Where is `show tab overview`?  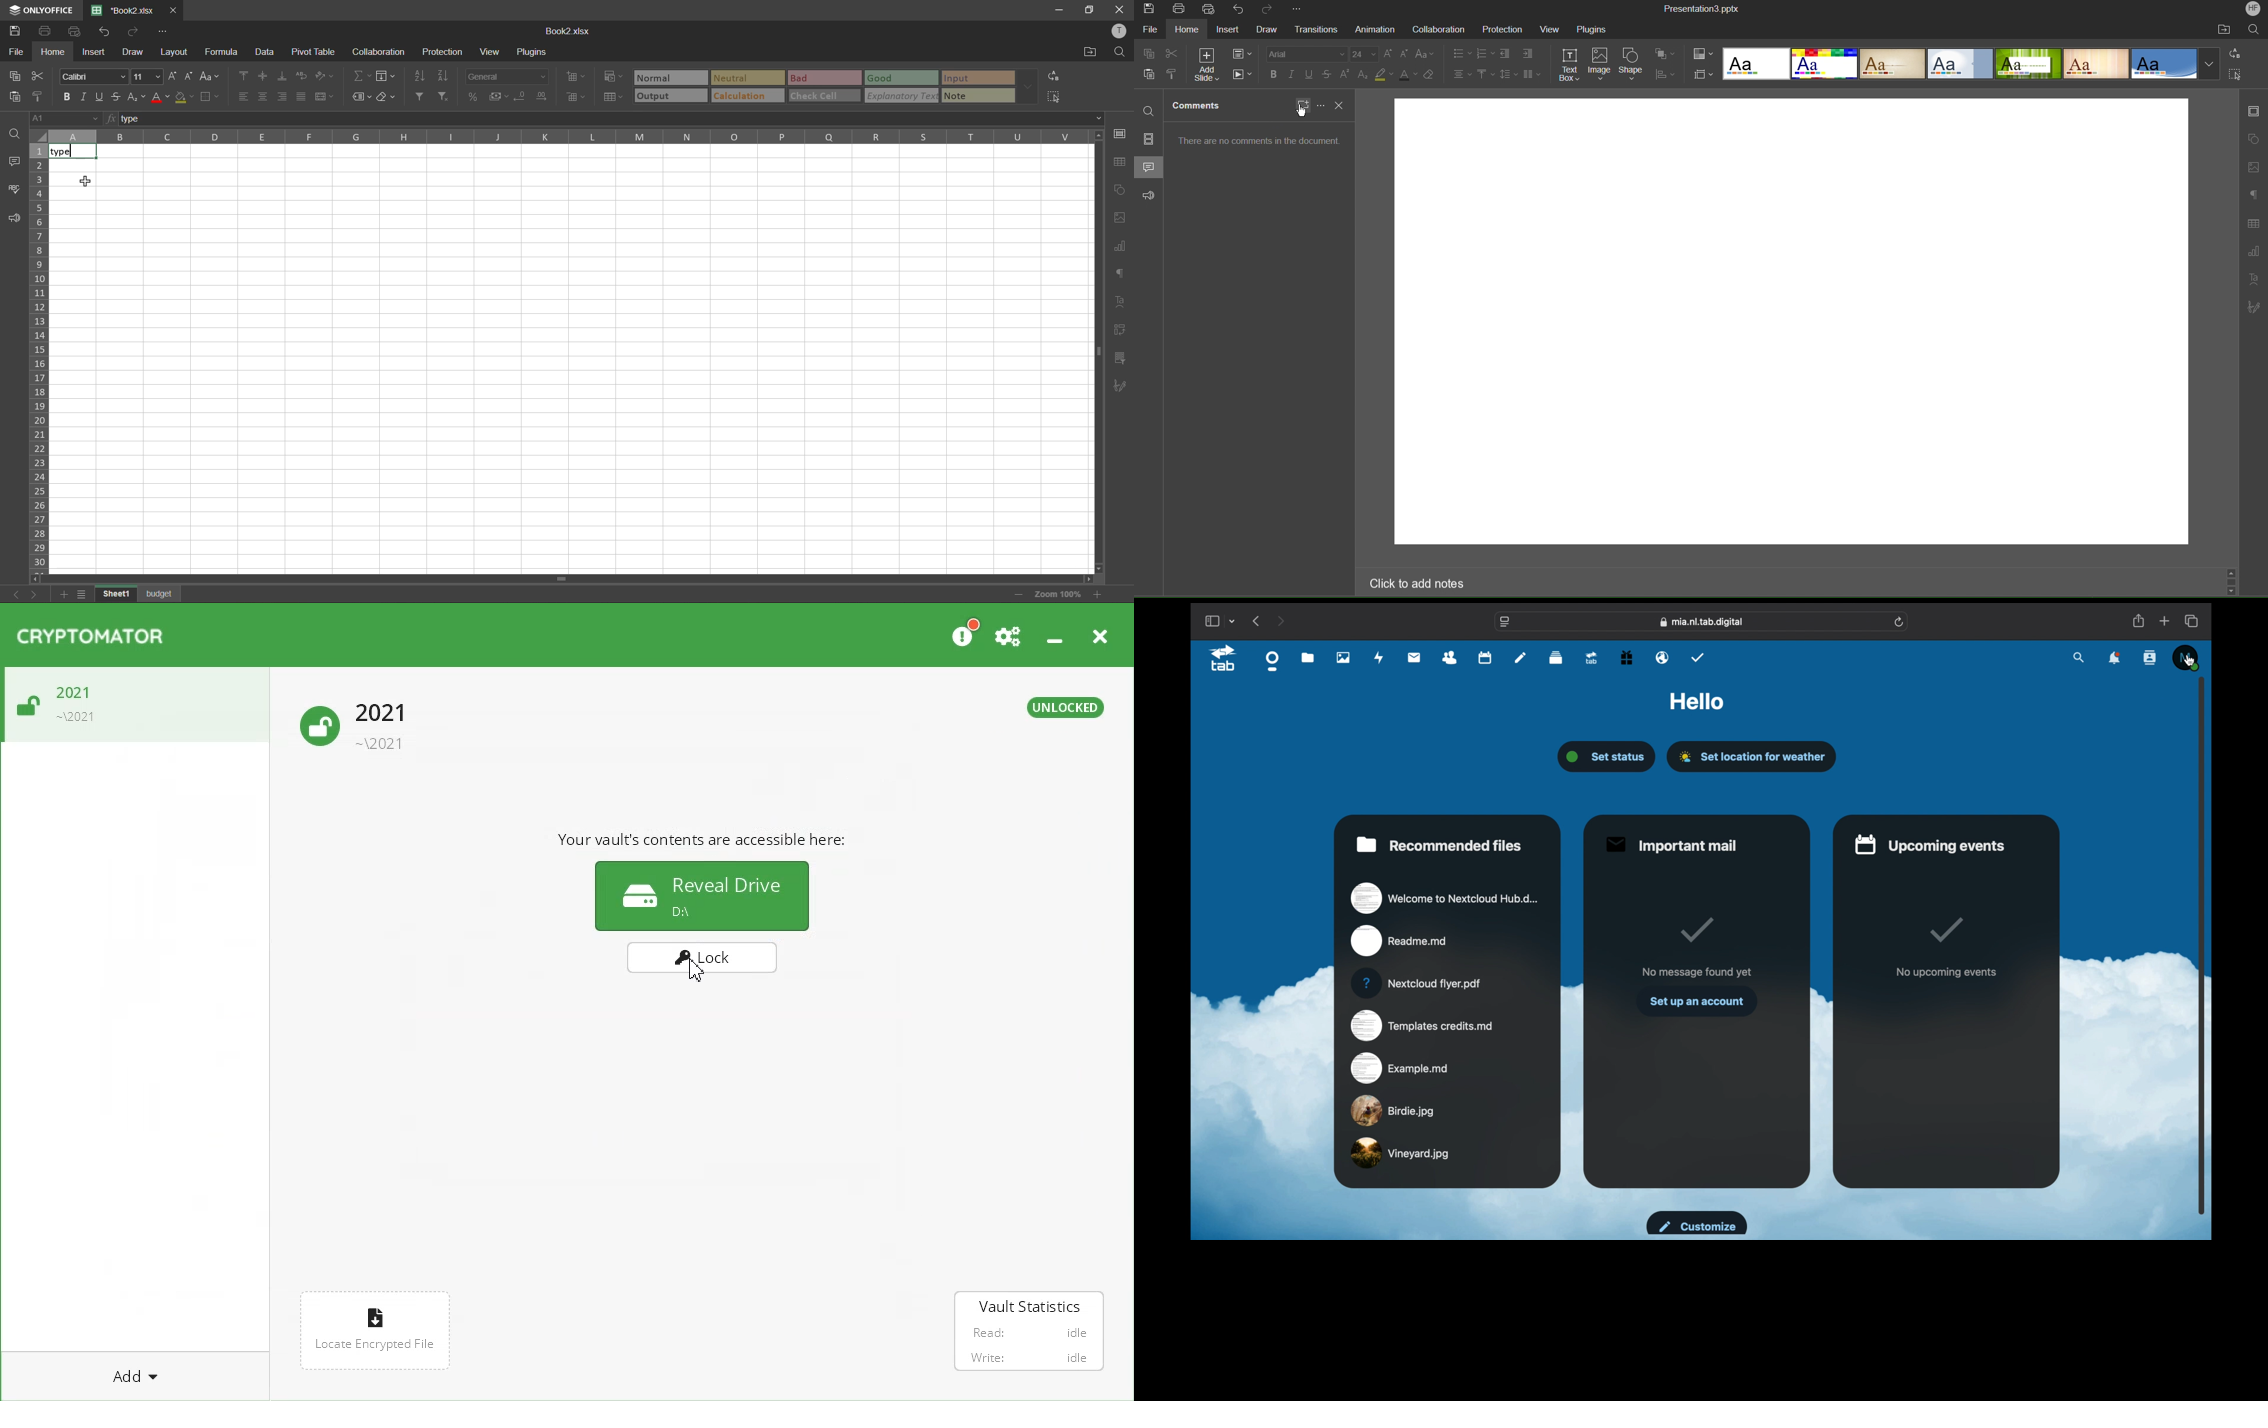 show tab overview is located at coordinates (2192, 621).